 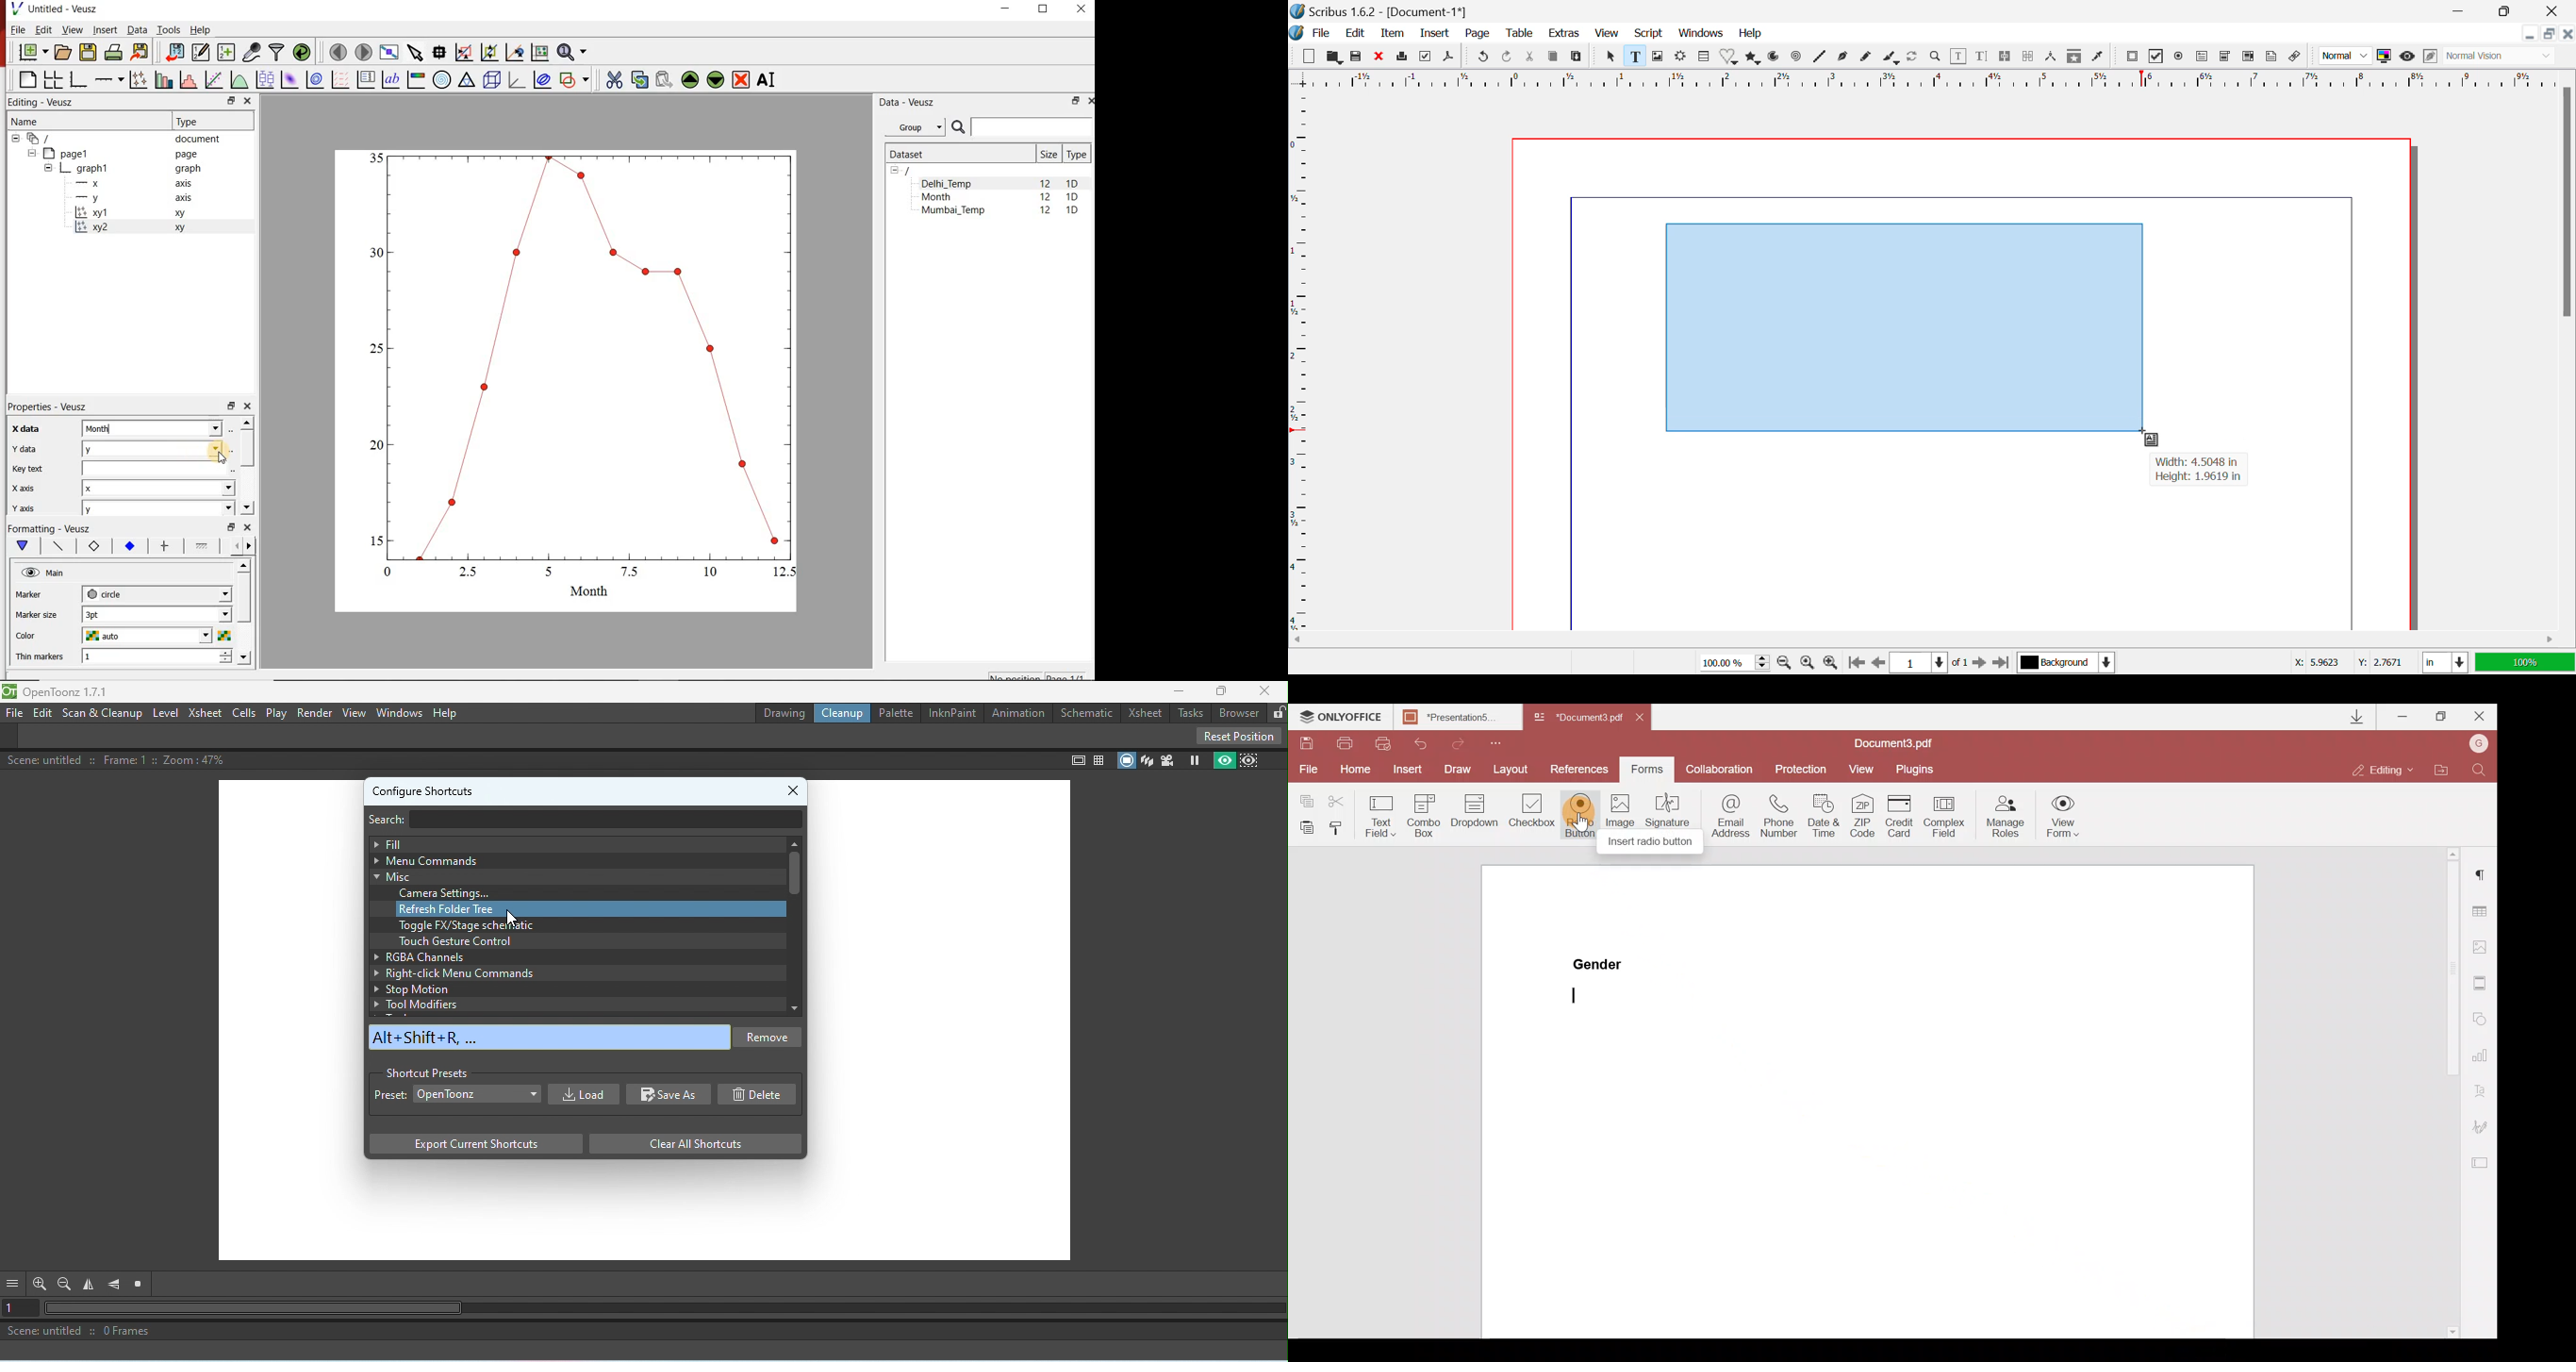 What do you see at coordinates (1436, 34) in the screenshot?
I see `Insert` at bounding box center [1436, 34].